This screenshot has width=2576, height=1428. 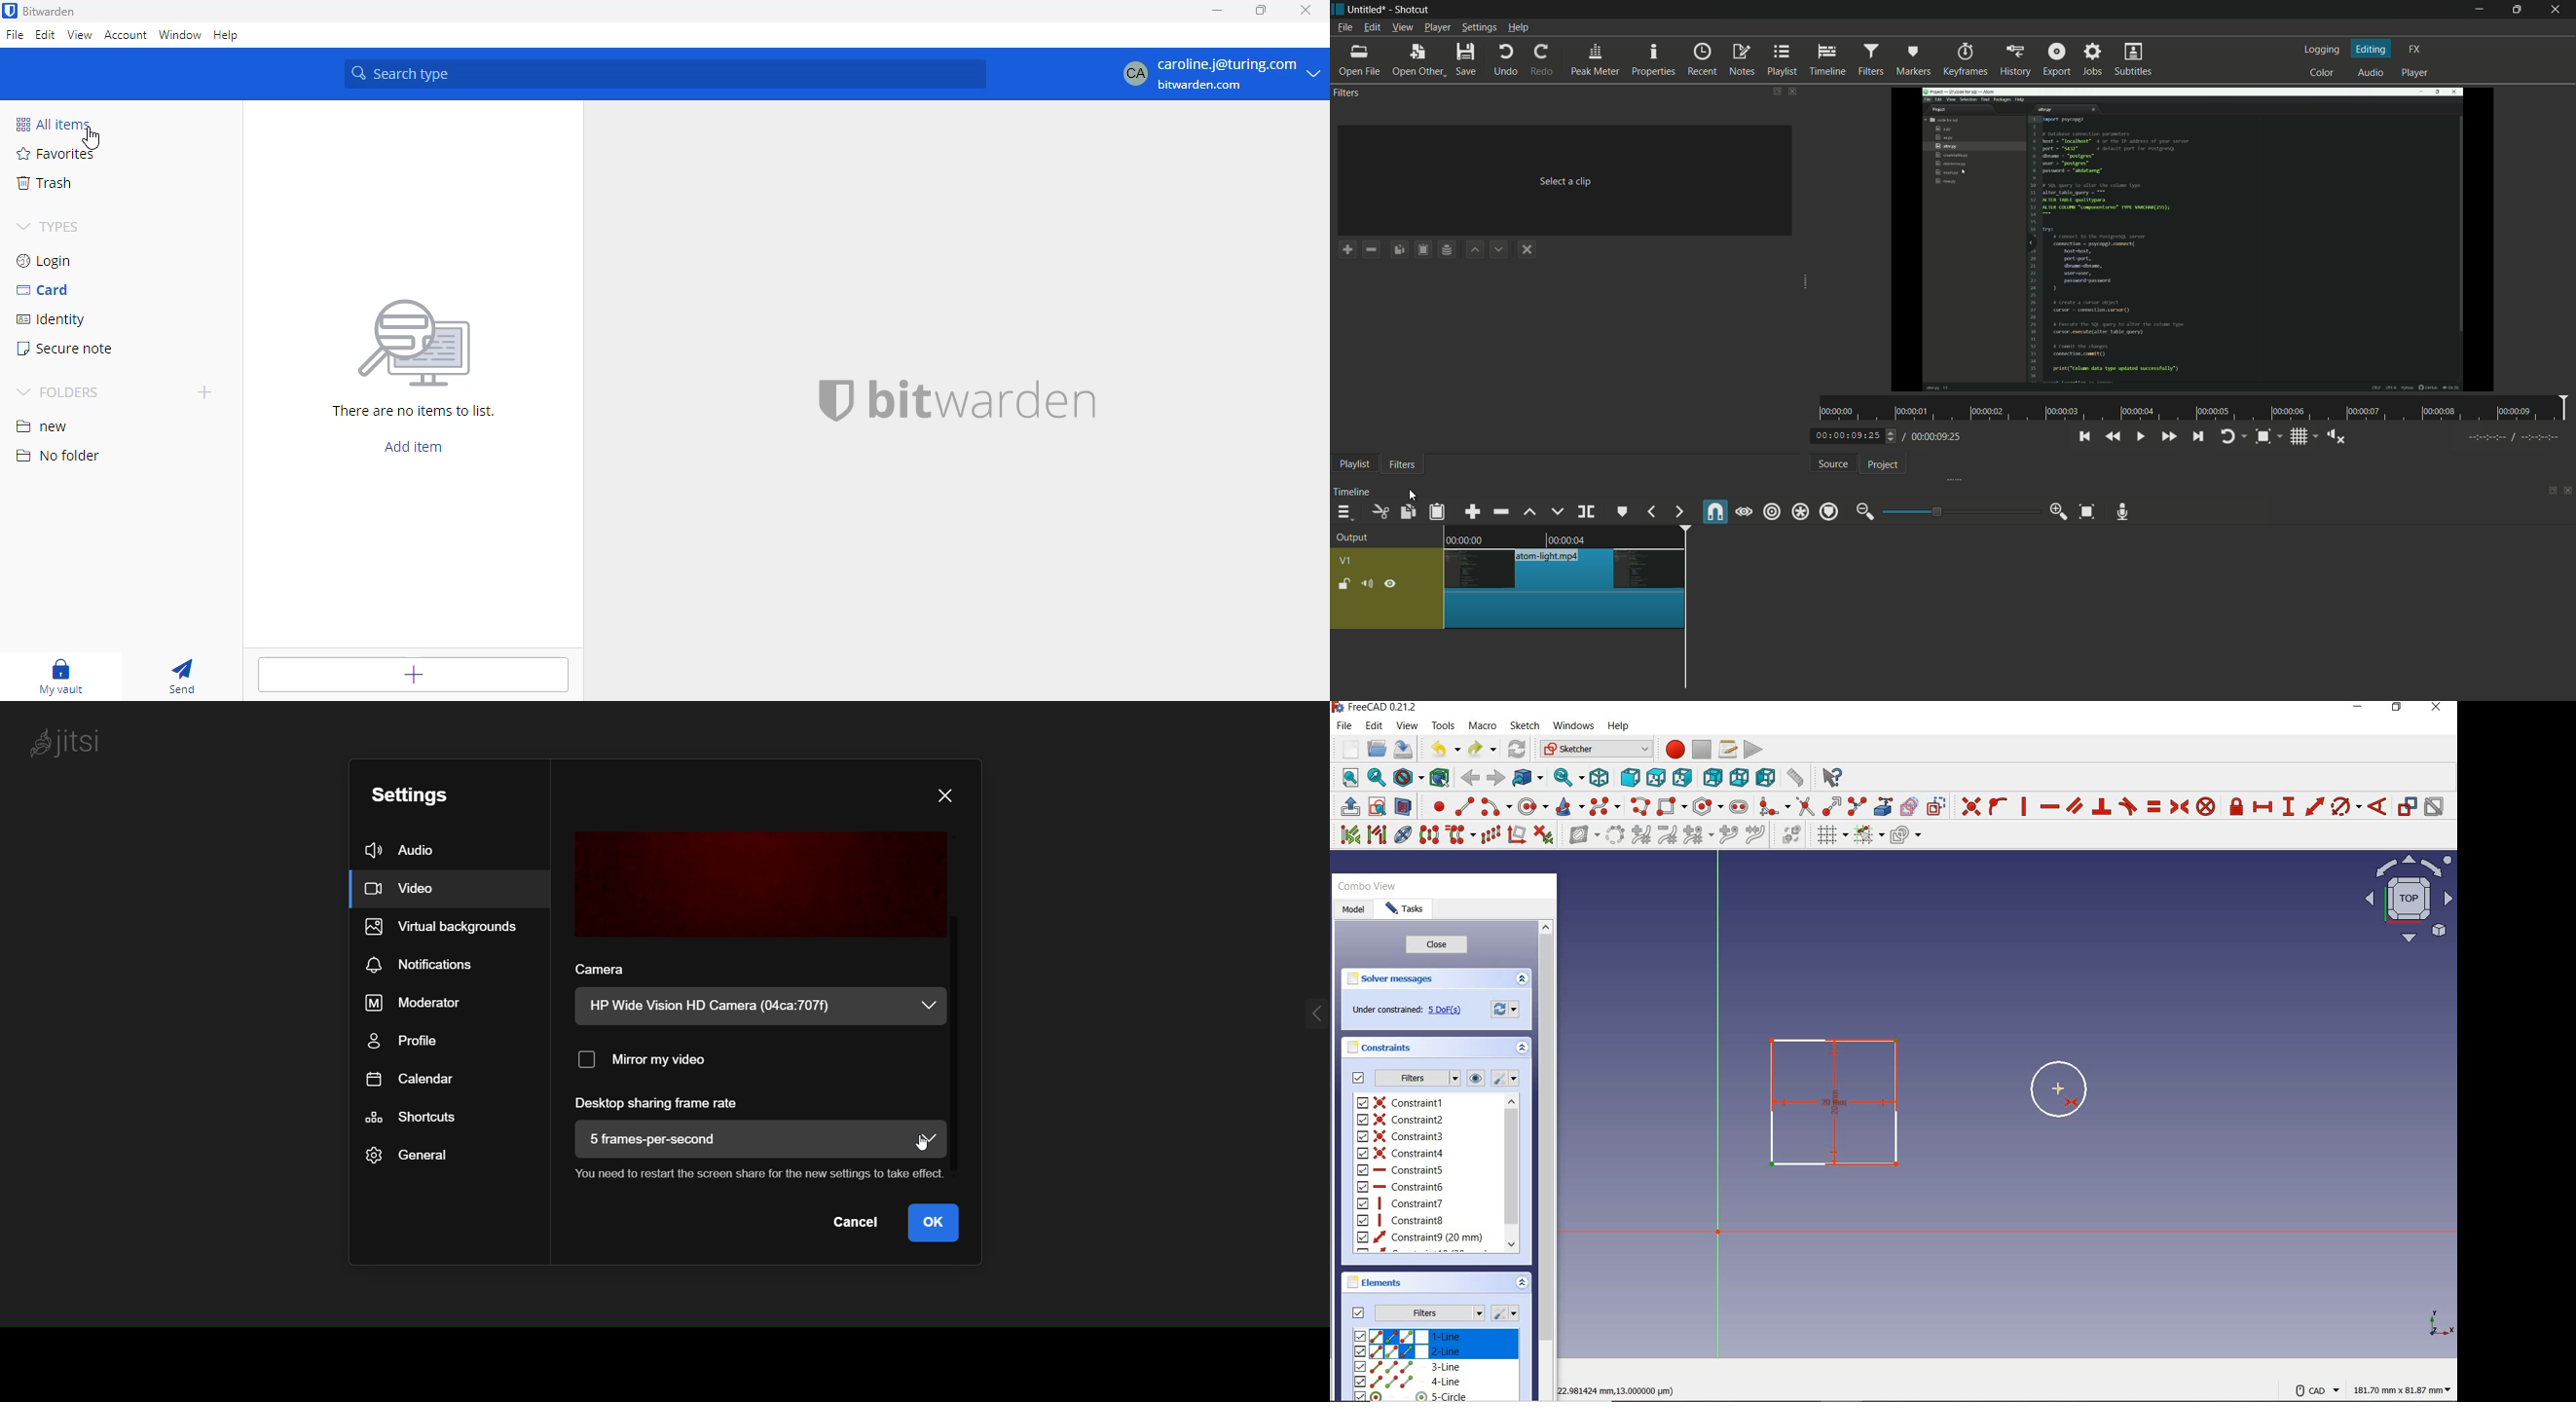 I want to click on deselect the filter, so click(x=1530, y=250).